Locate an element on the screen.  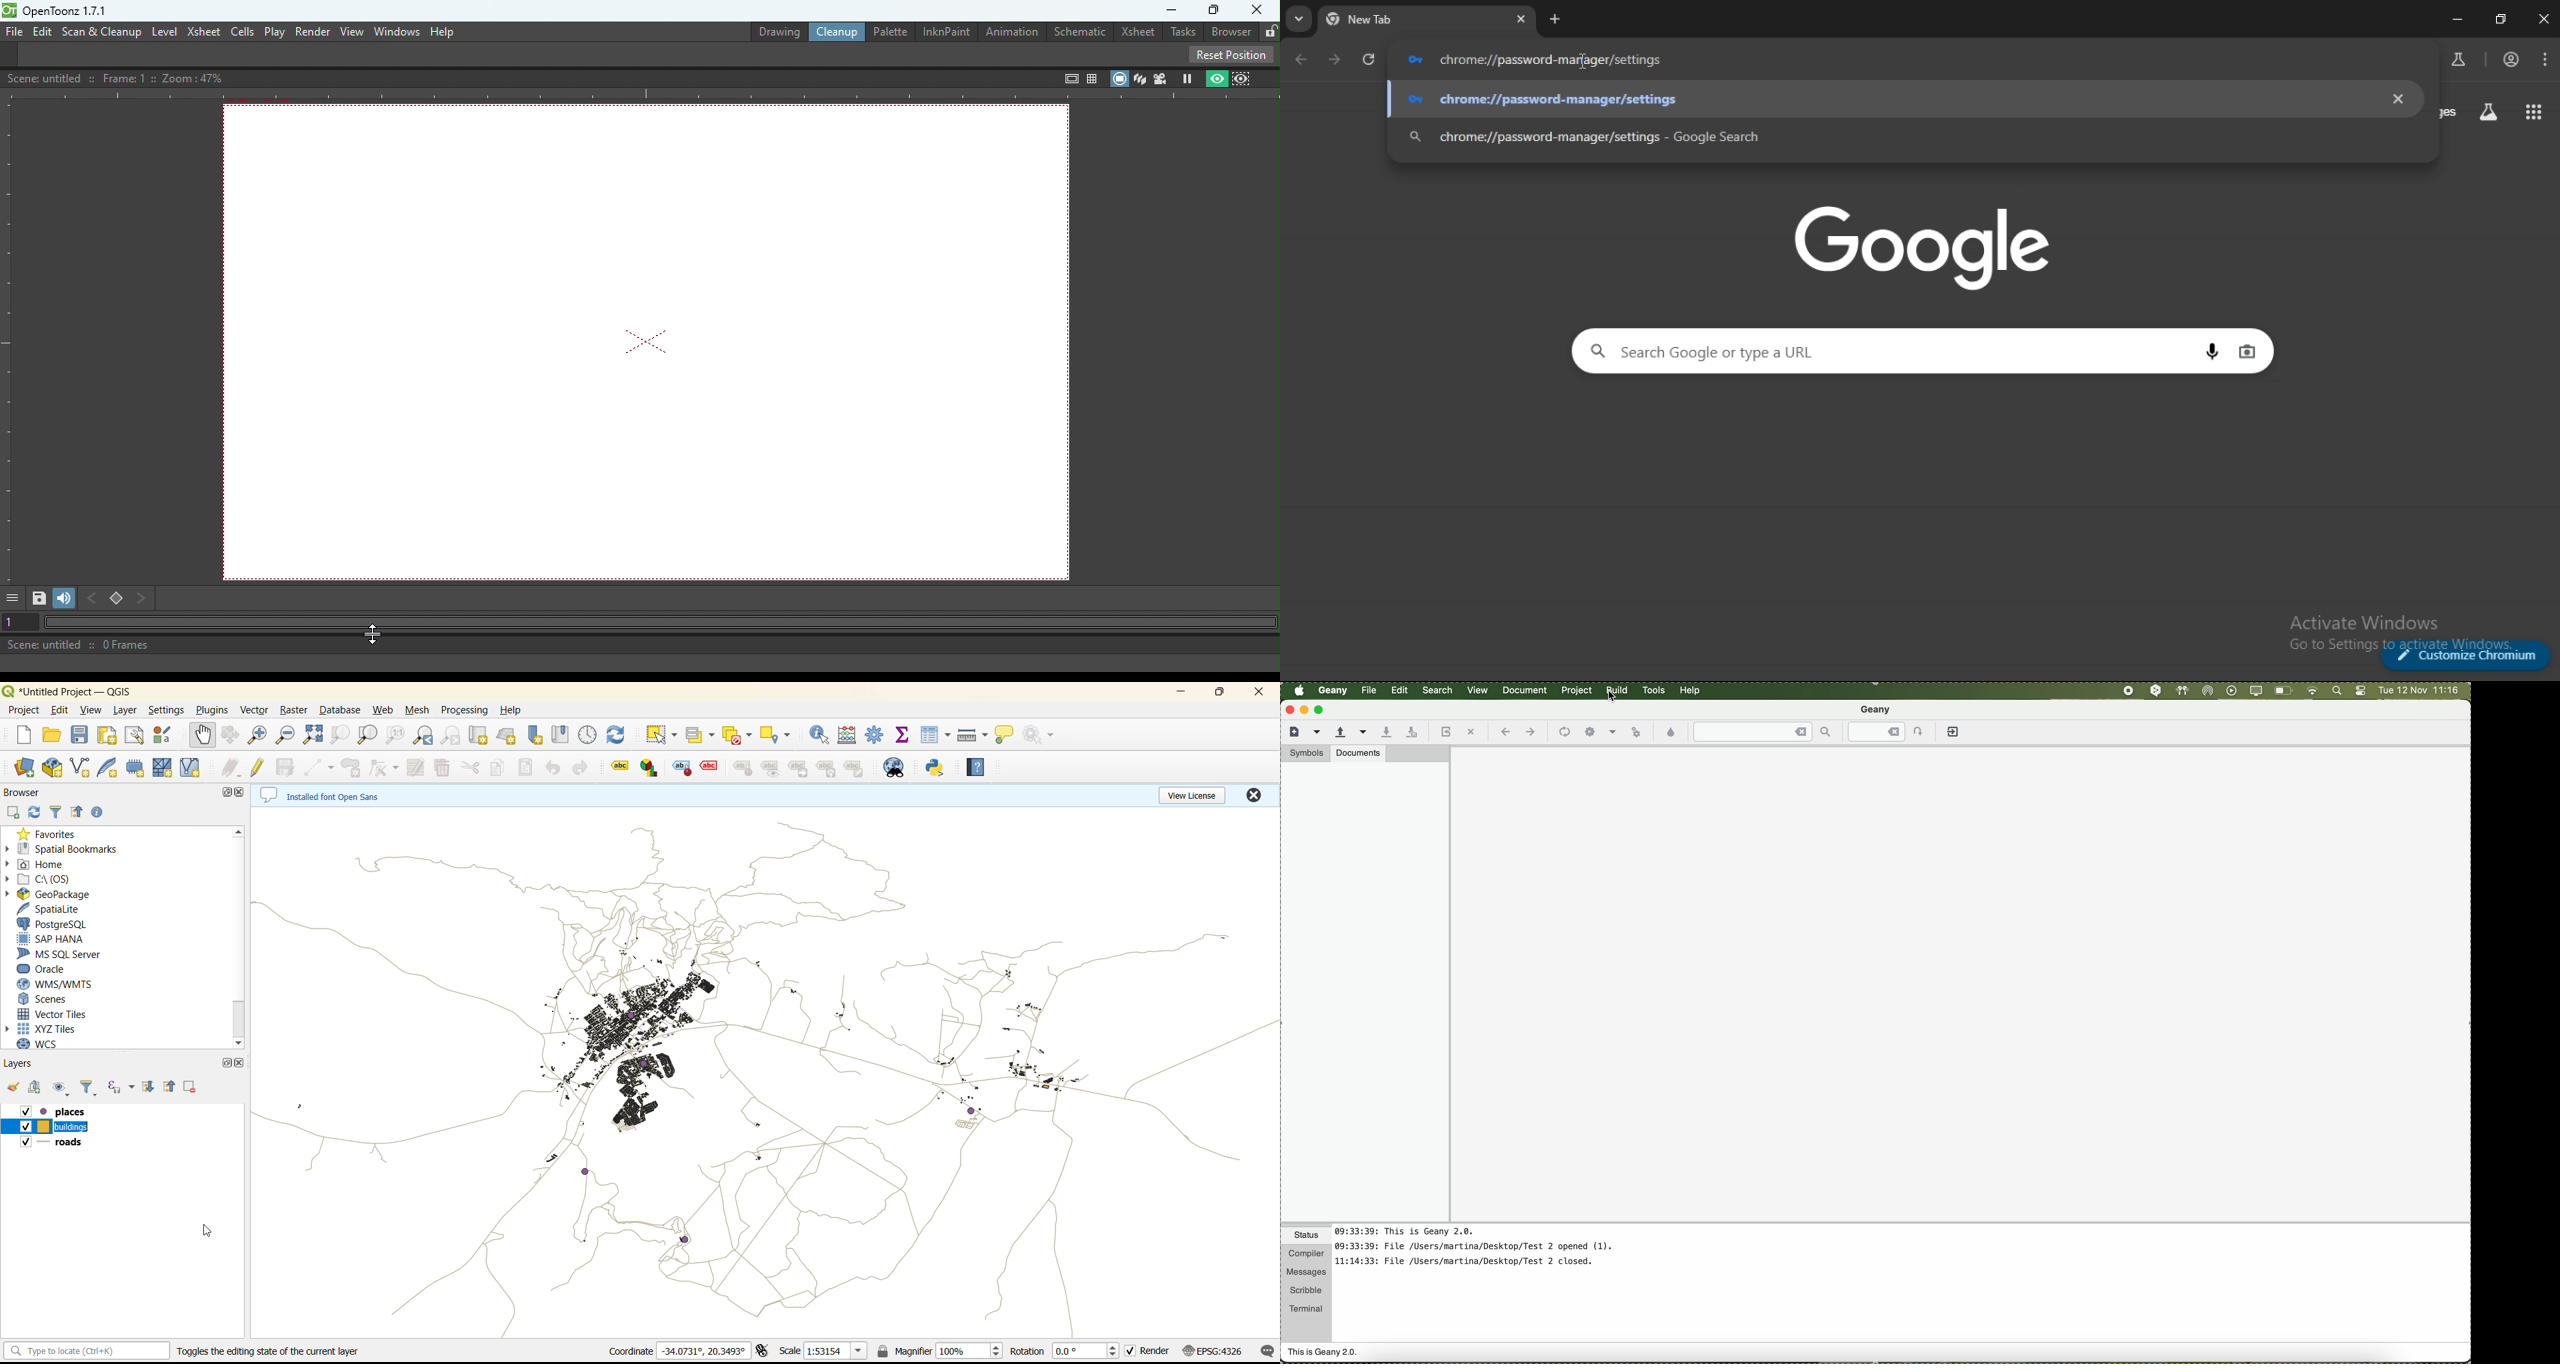
Previous key is located at coordinates (91, 599).